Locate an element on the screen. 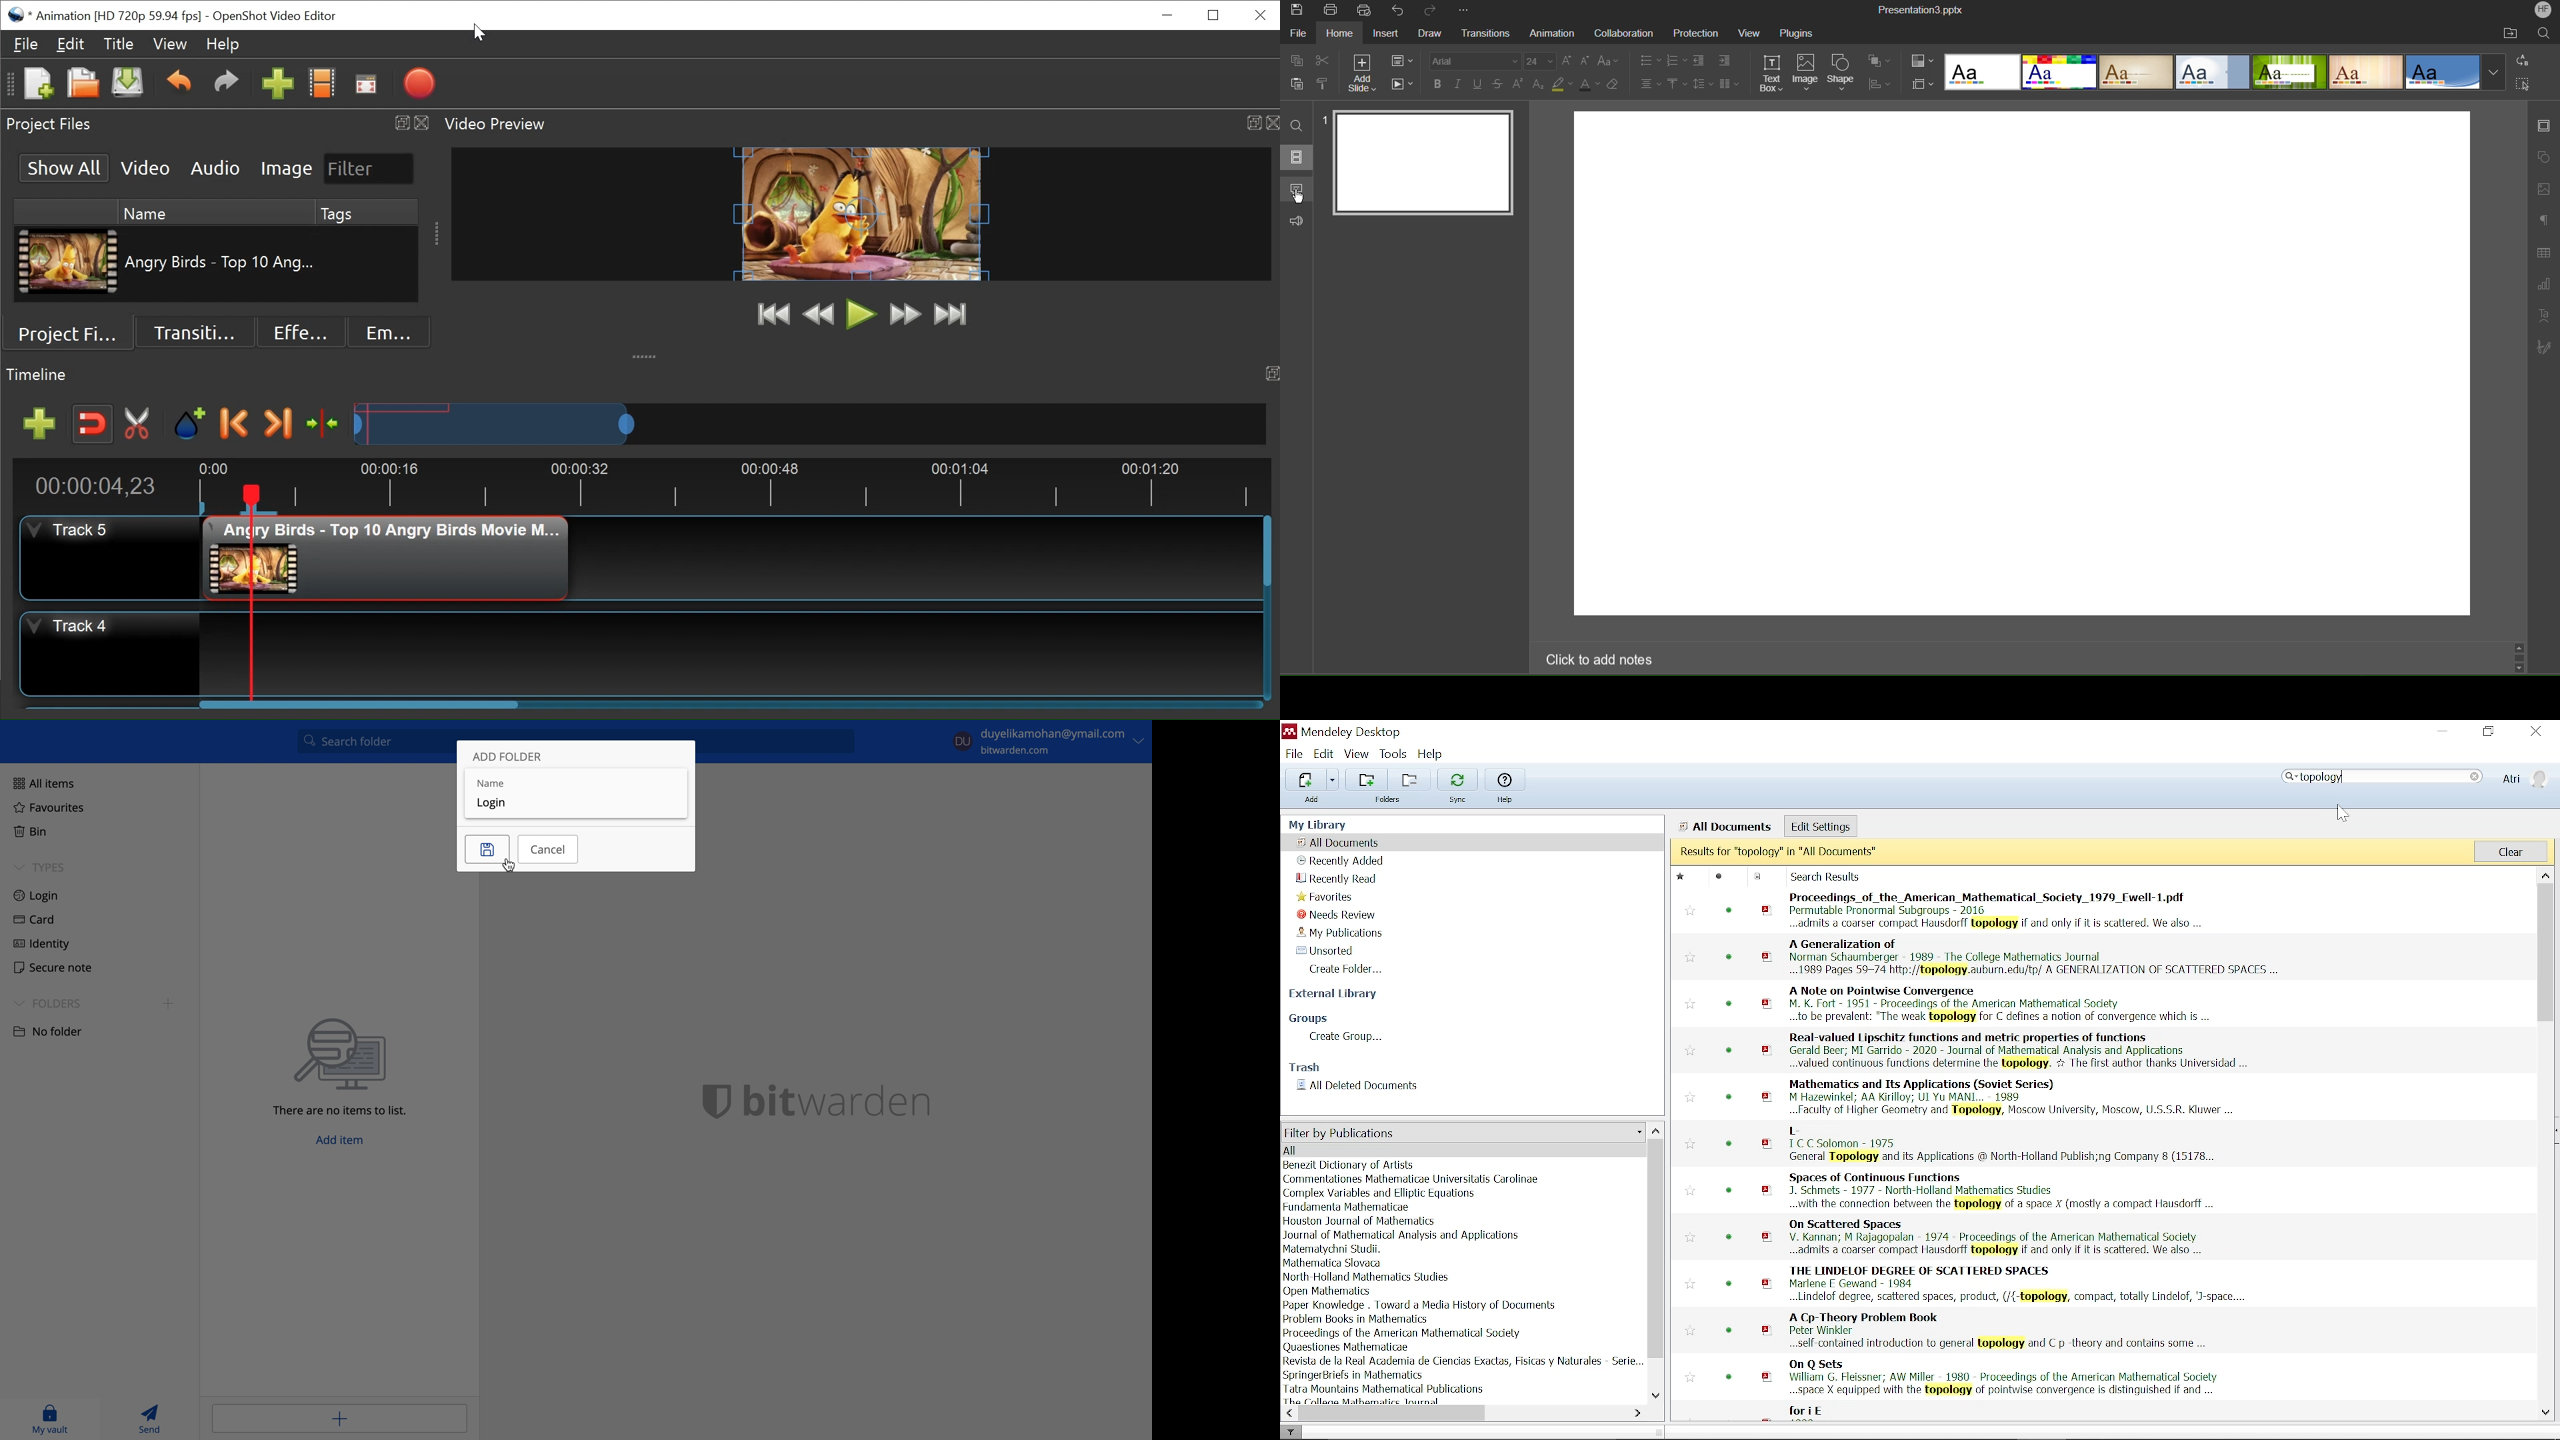 The image size is (2576, 1456). Move up is located at coordinates (2544, 874).